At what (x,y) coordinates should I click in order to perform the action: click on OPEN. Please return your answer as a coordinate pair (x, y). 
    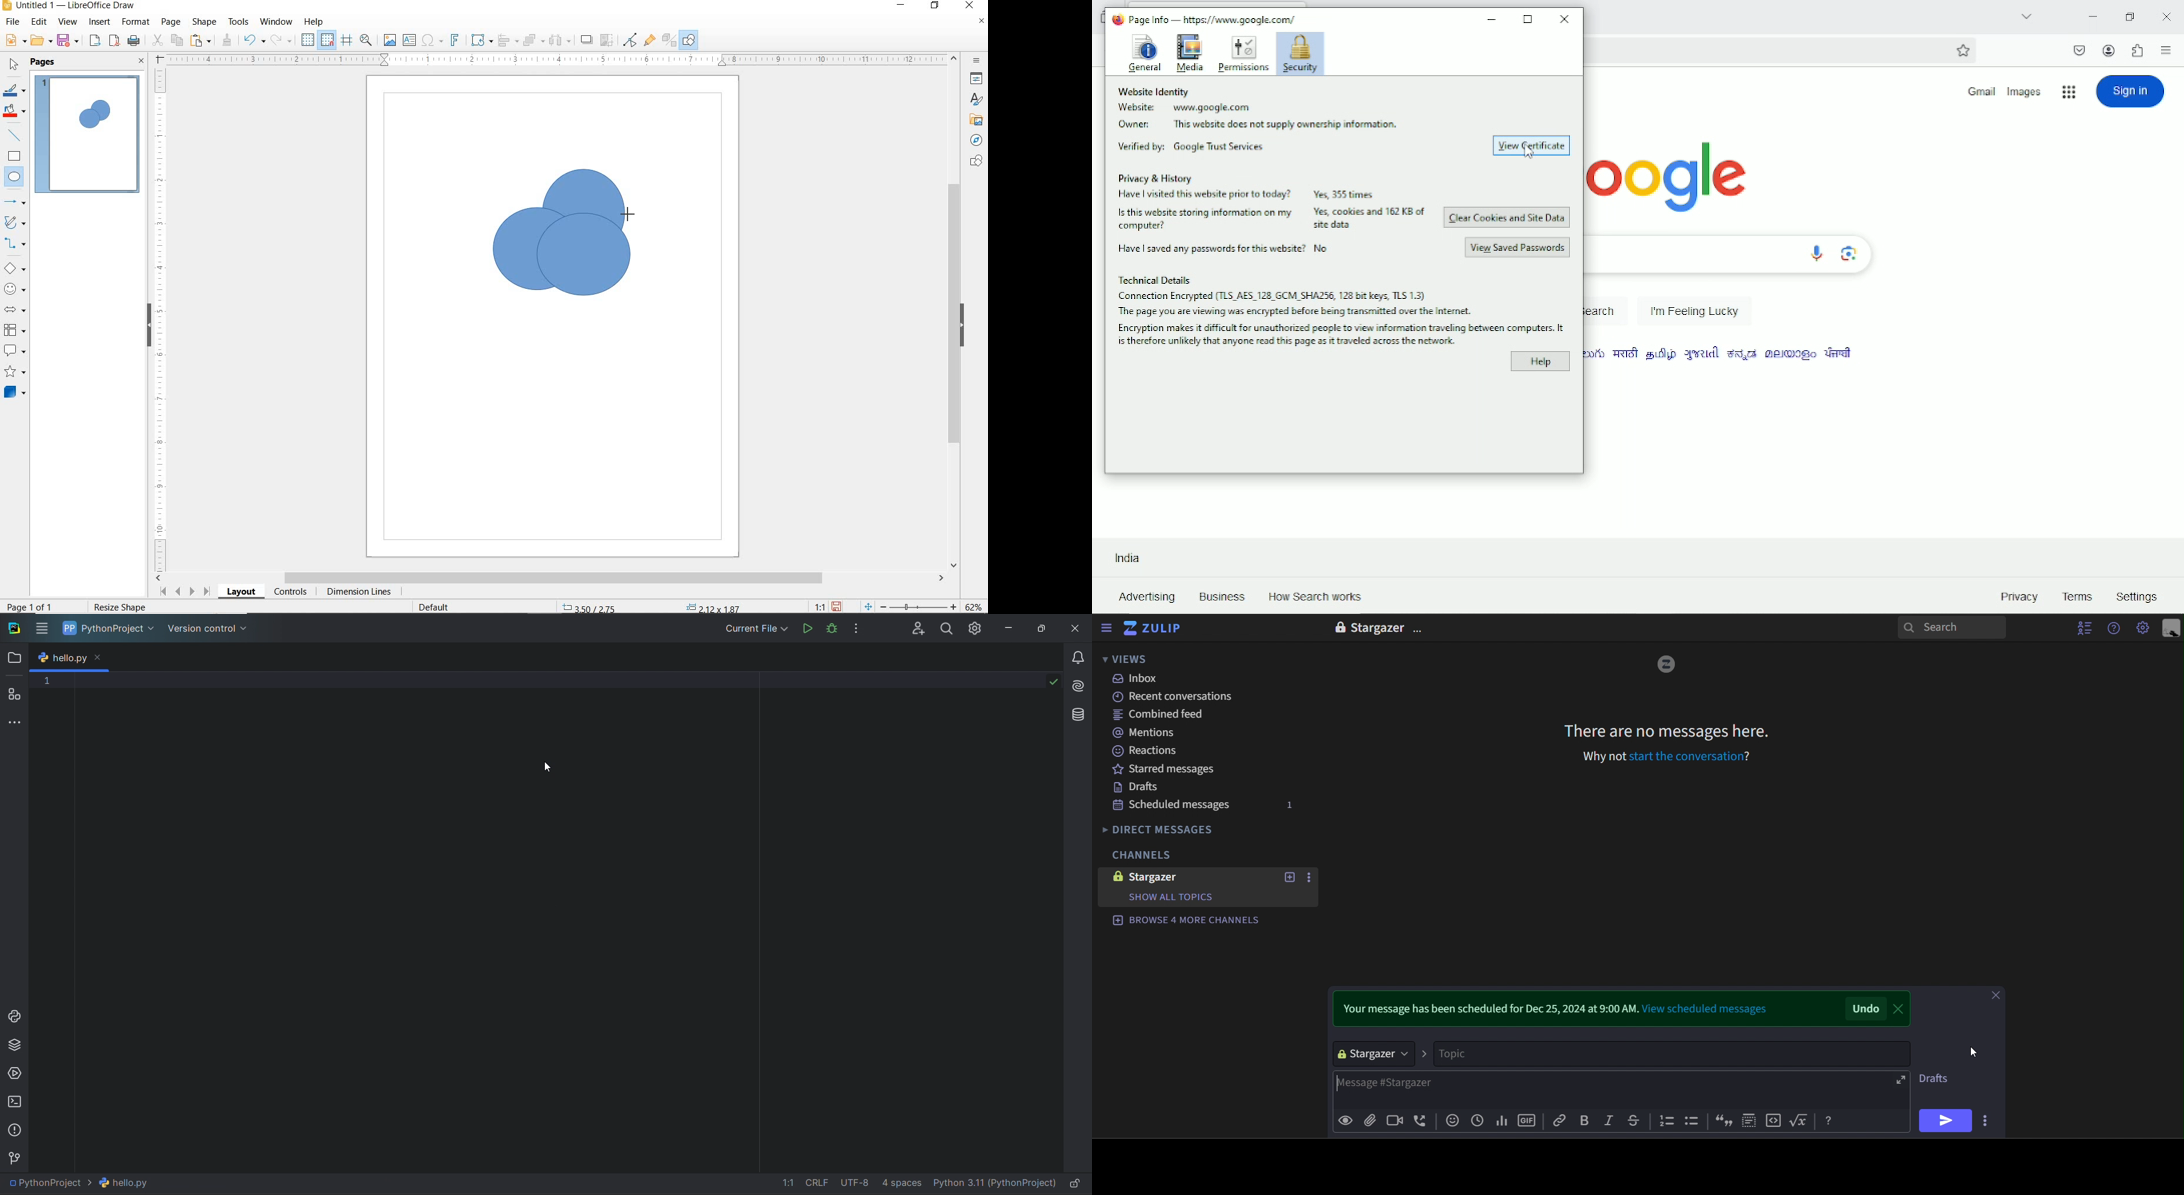
    Looking at the image, I should click on (41, 42).